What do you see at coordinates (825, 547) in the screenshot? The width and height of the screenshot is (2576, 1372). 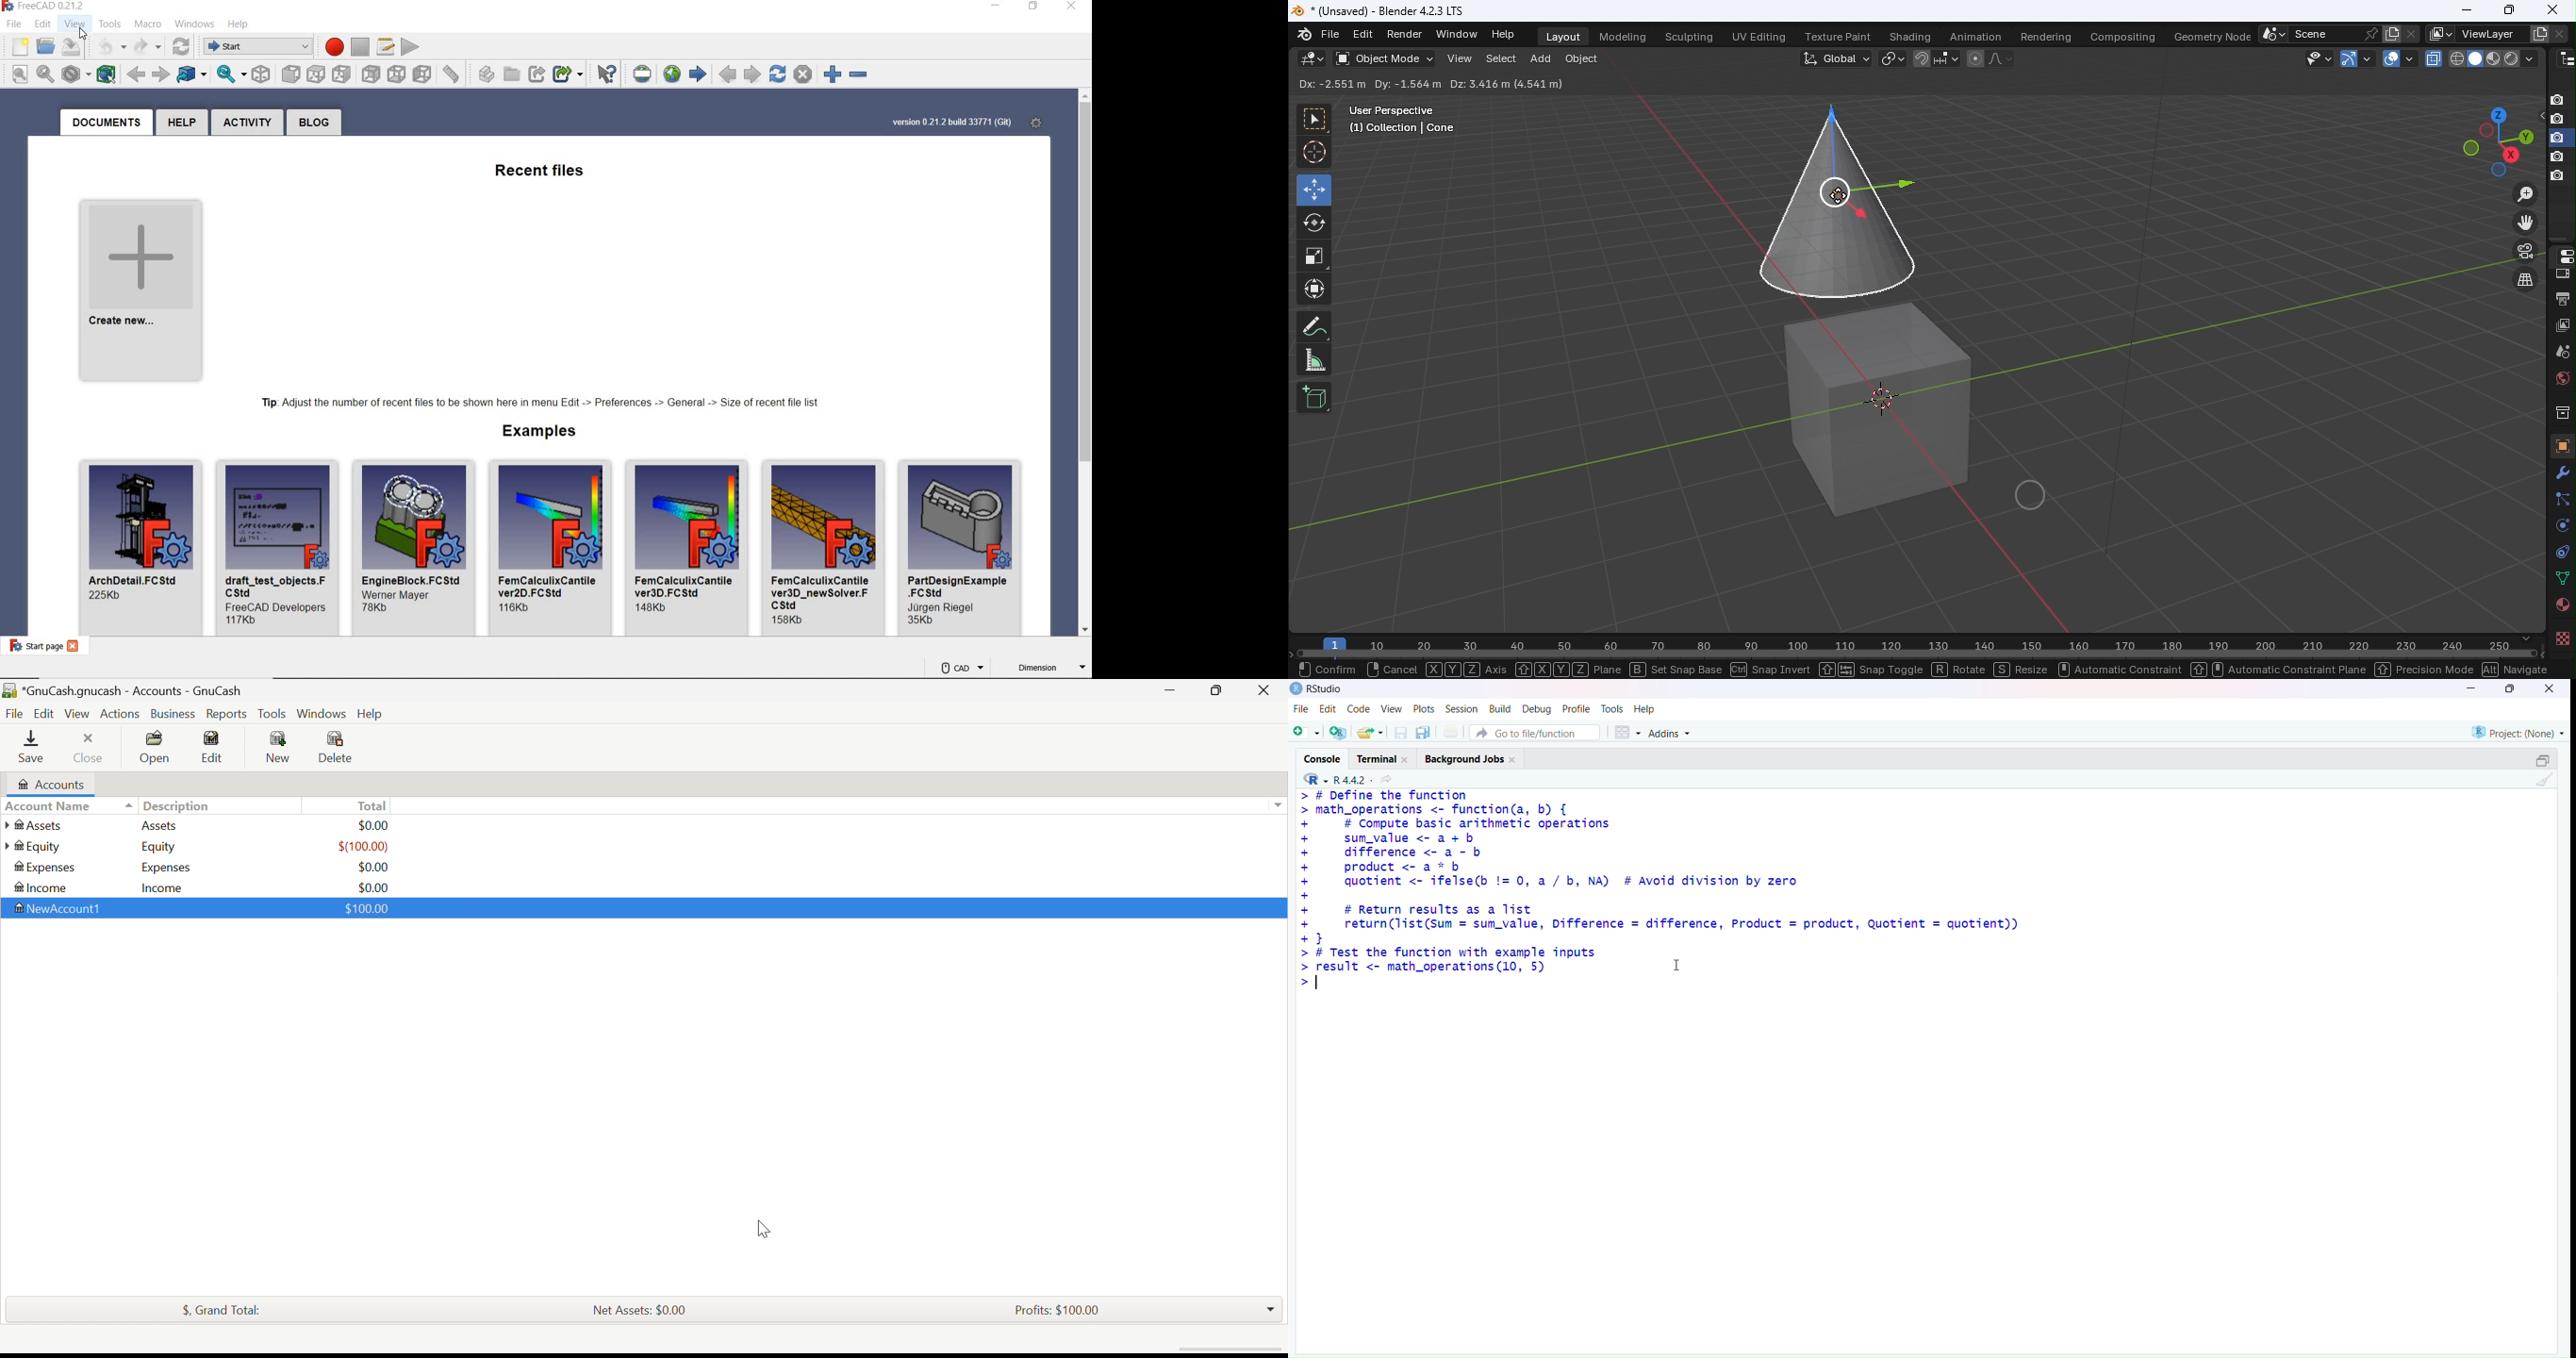 I see `FemCalculixCantile_newSolver` at bounding box center [825, 547].